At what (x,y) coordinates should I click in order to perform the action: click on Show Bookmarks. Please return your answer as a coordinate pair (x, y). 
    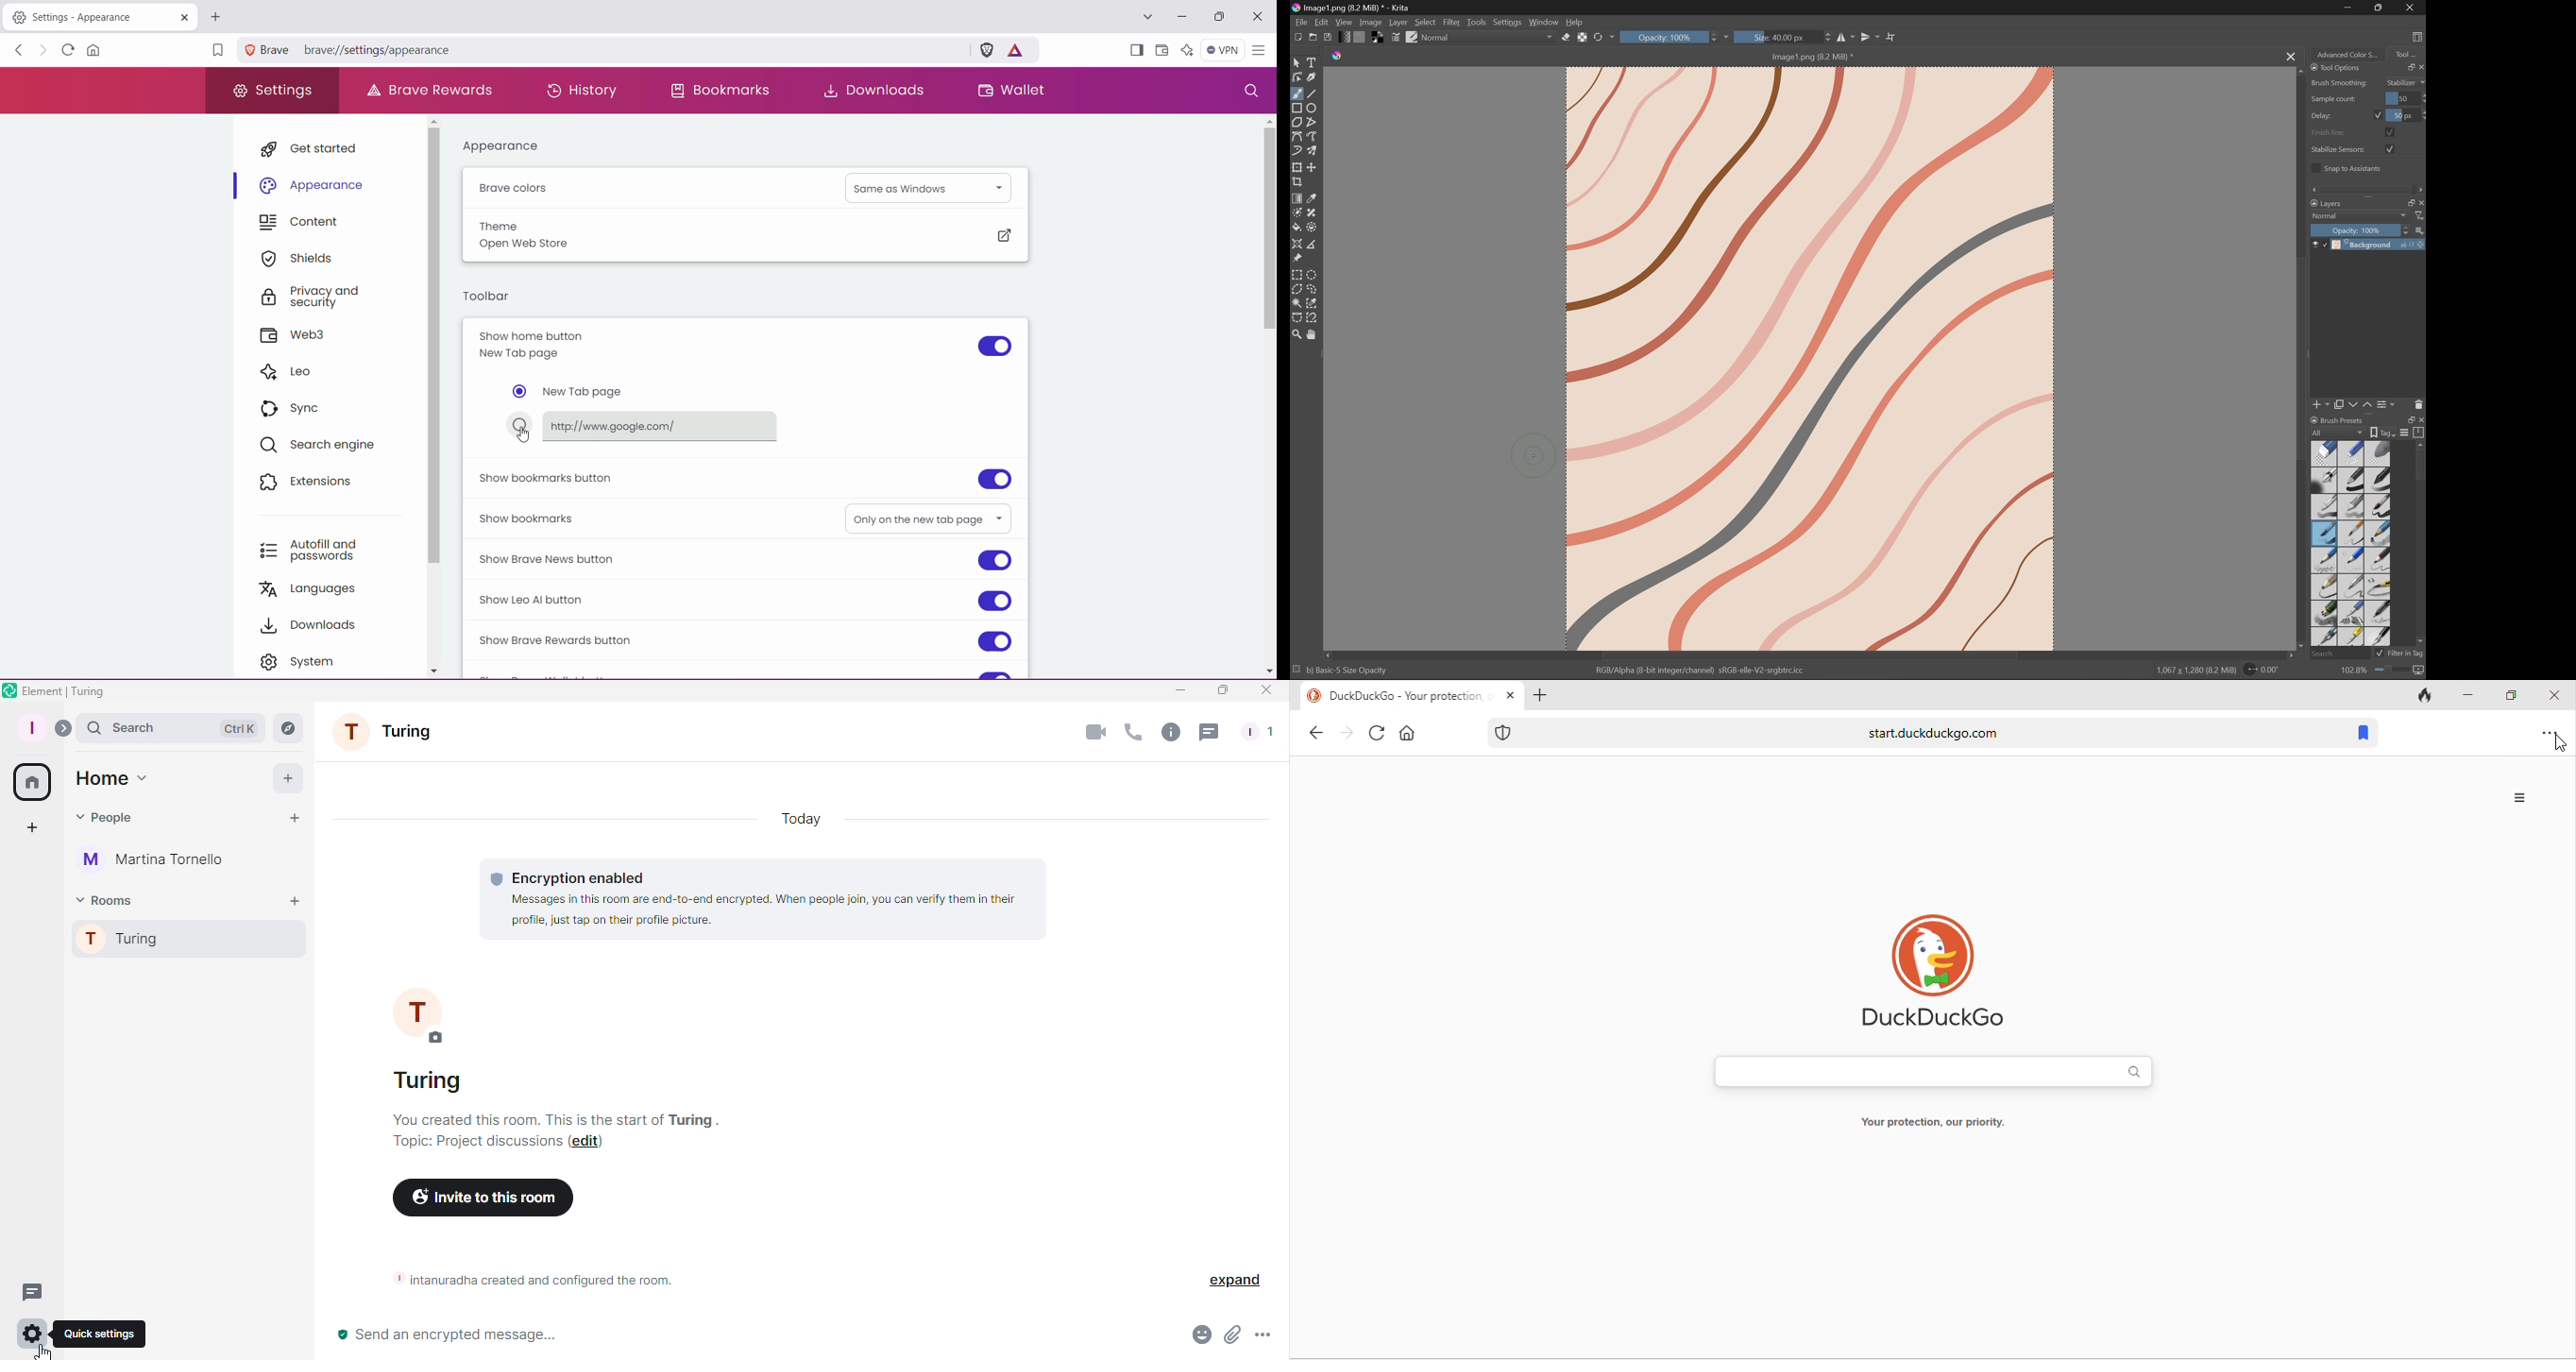
    Looking at the image, I should click on (529, 517).